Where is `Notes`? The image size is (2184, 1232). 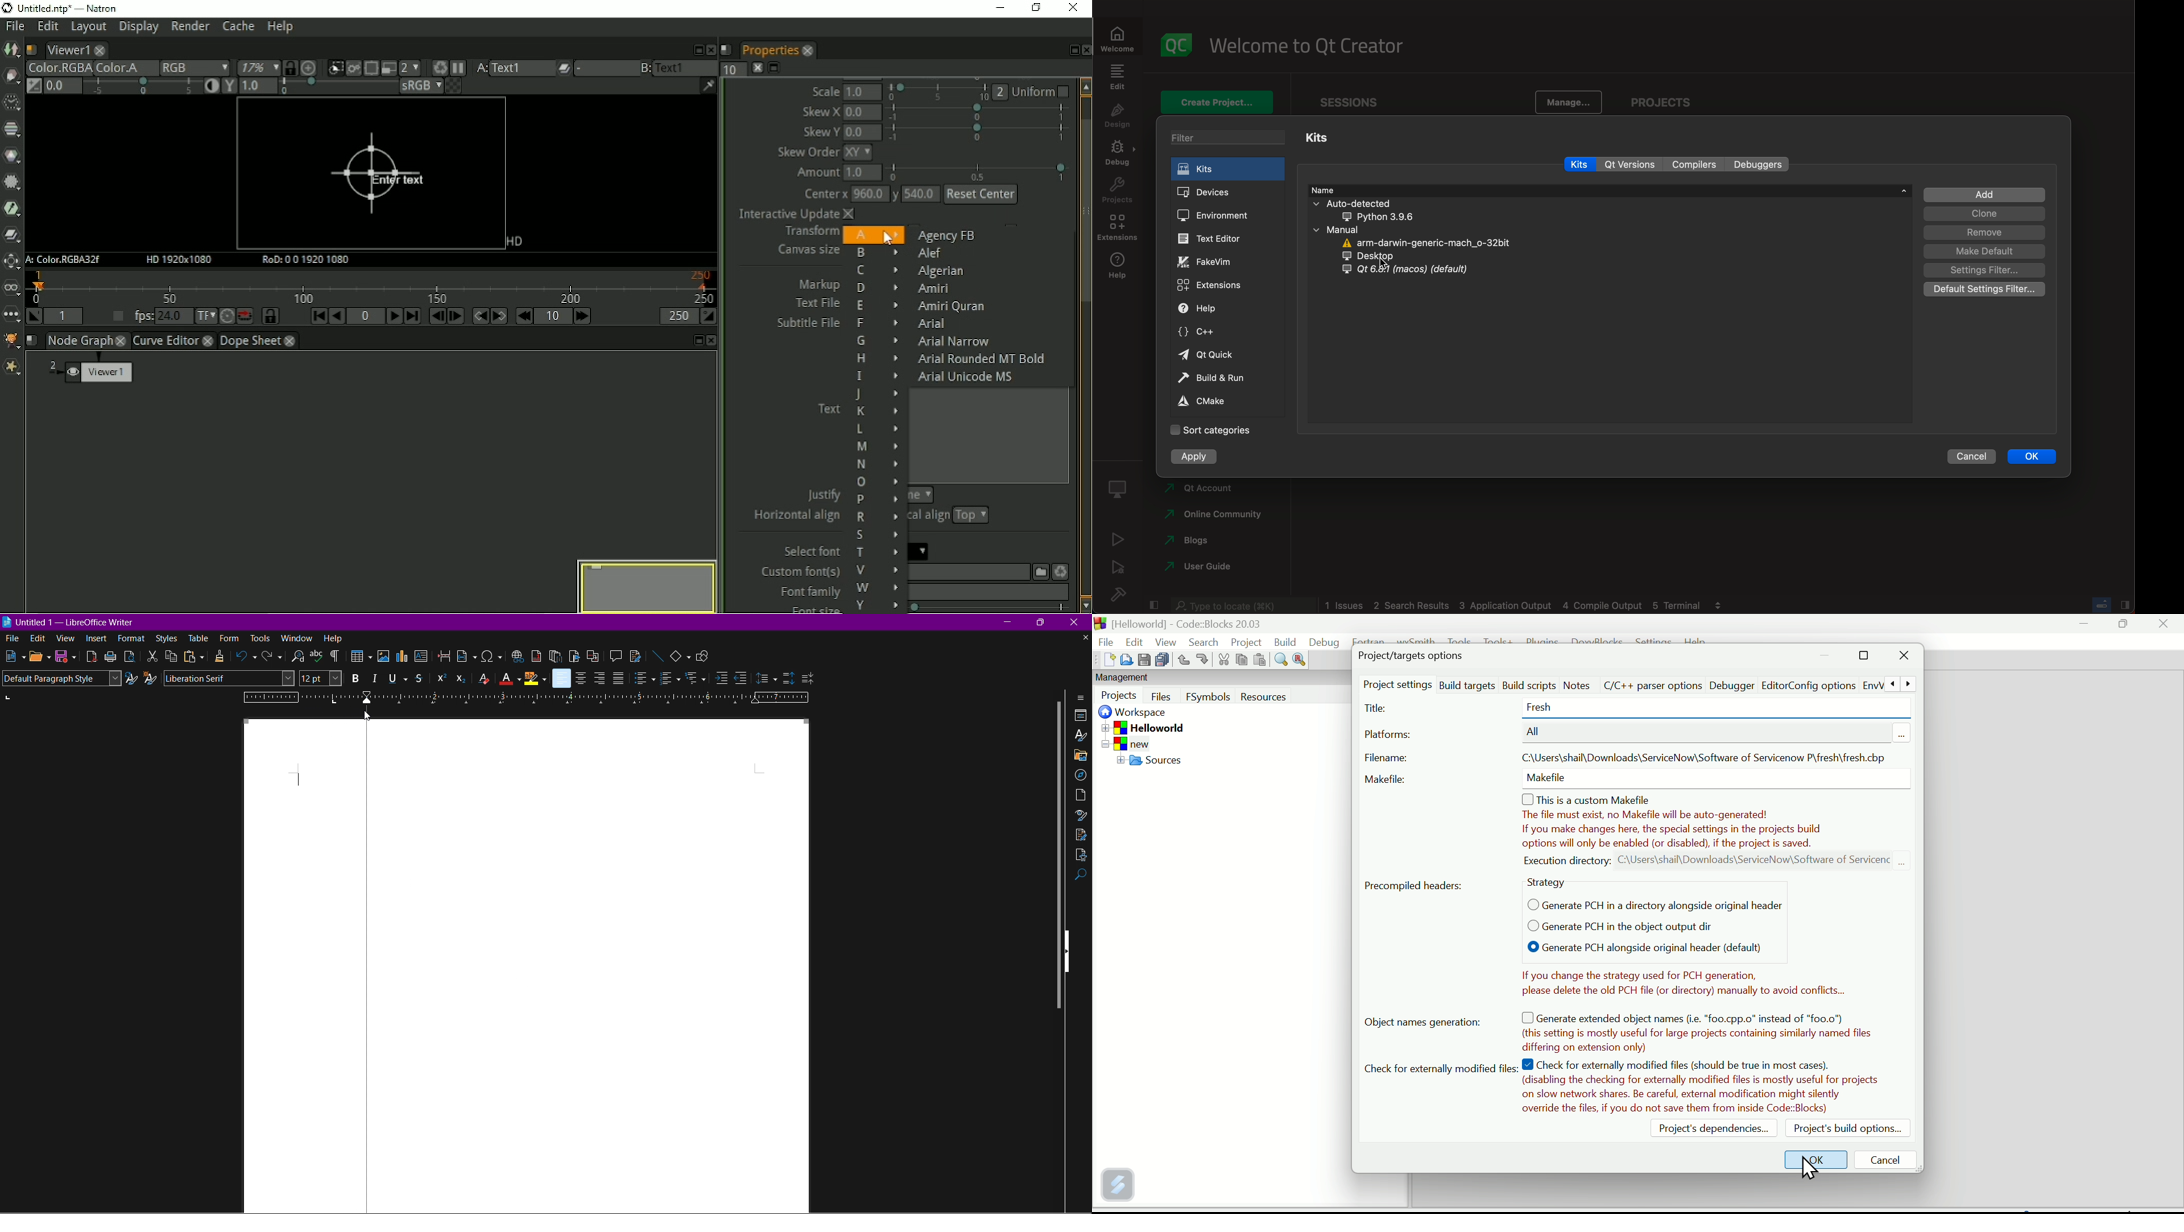 Notes is located at coordinates (1678, 981).